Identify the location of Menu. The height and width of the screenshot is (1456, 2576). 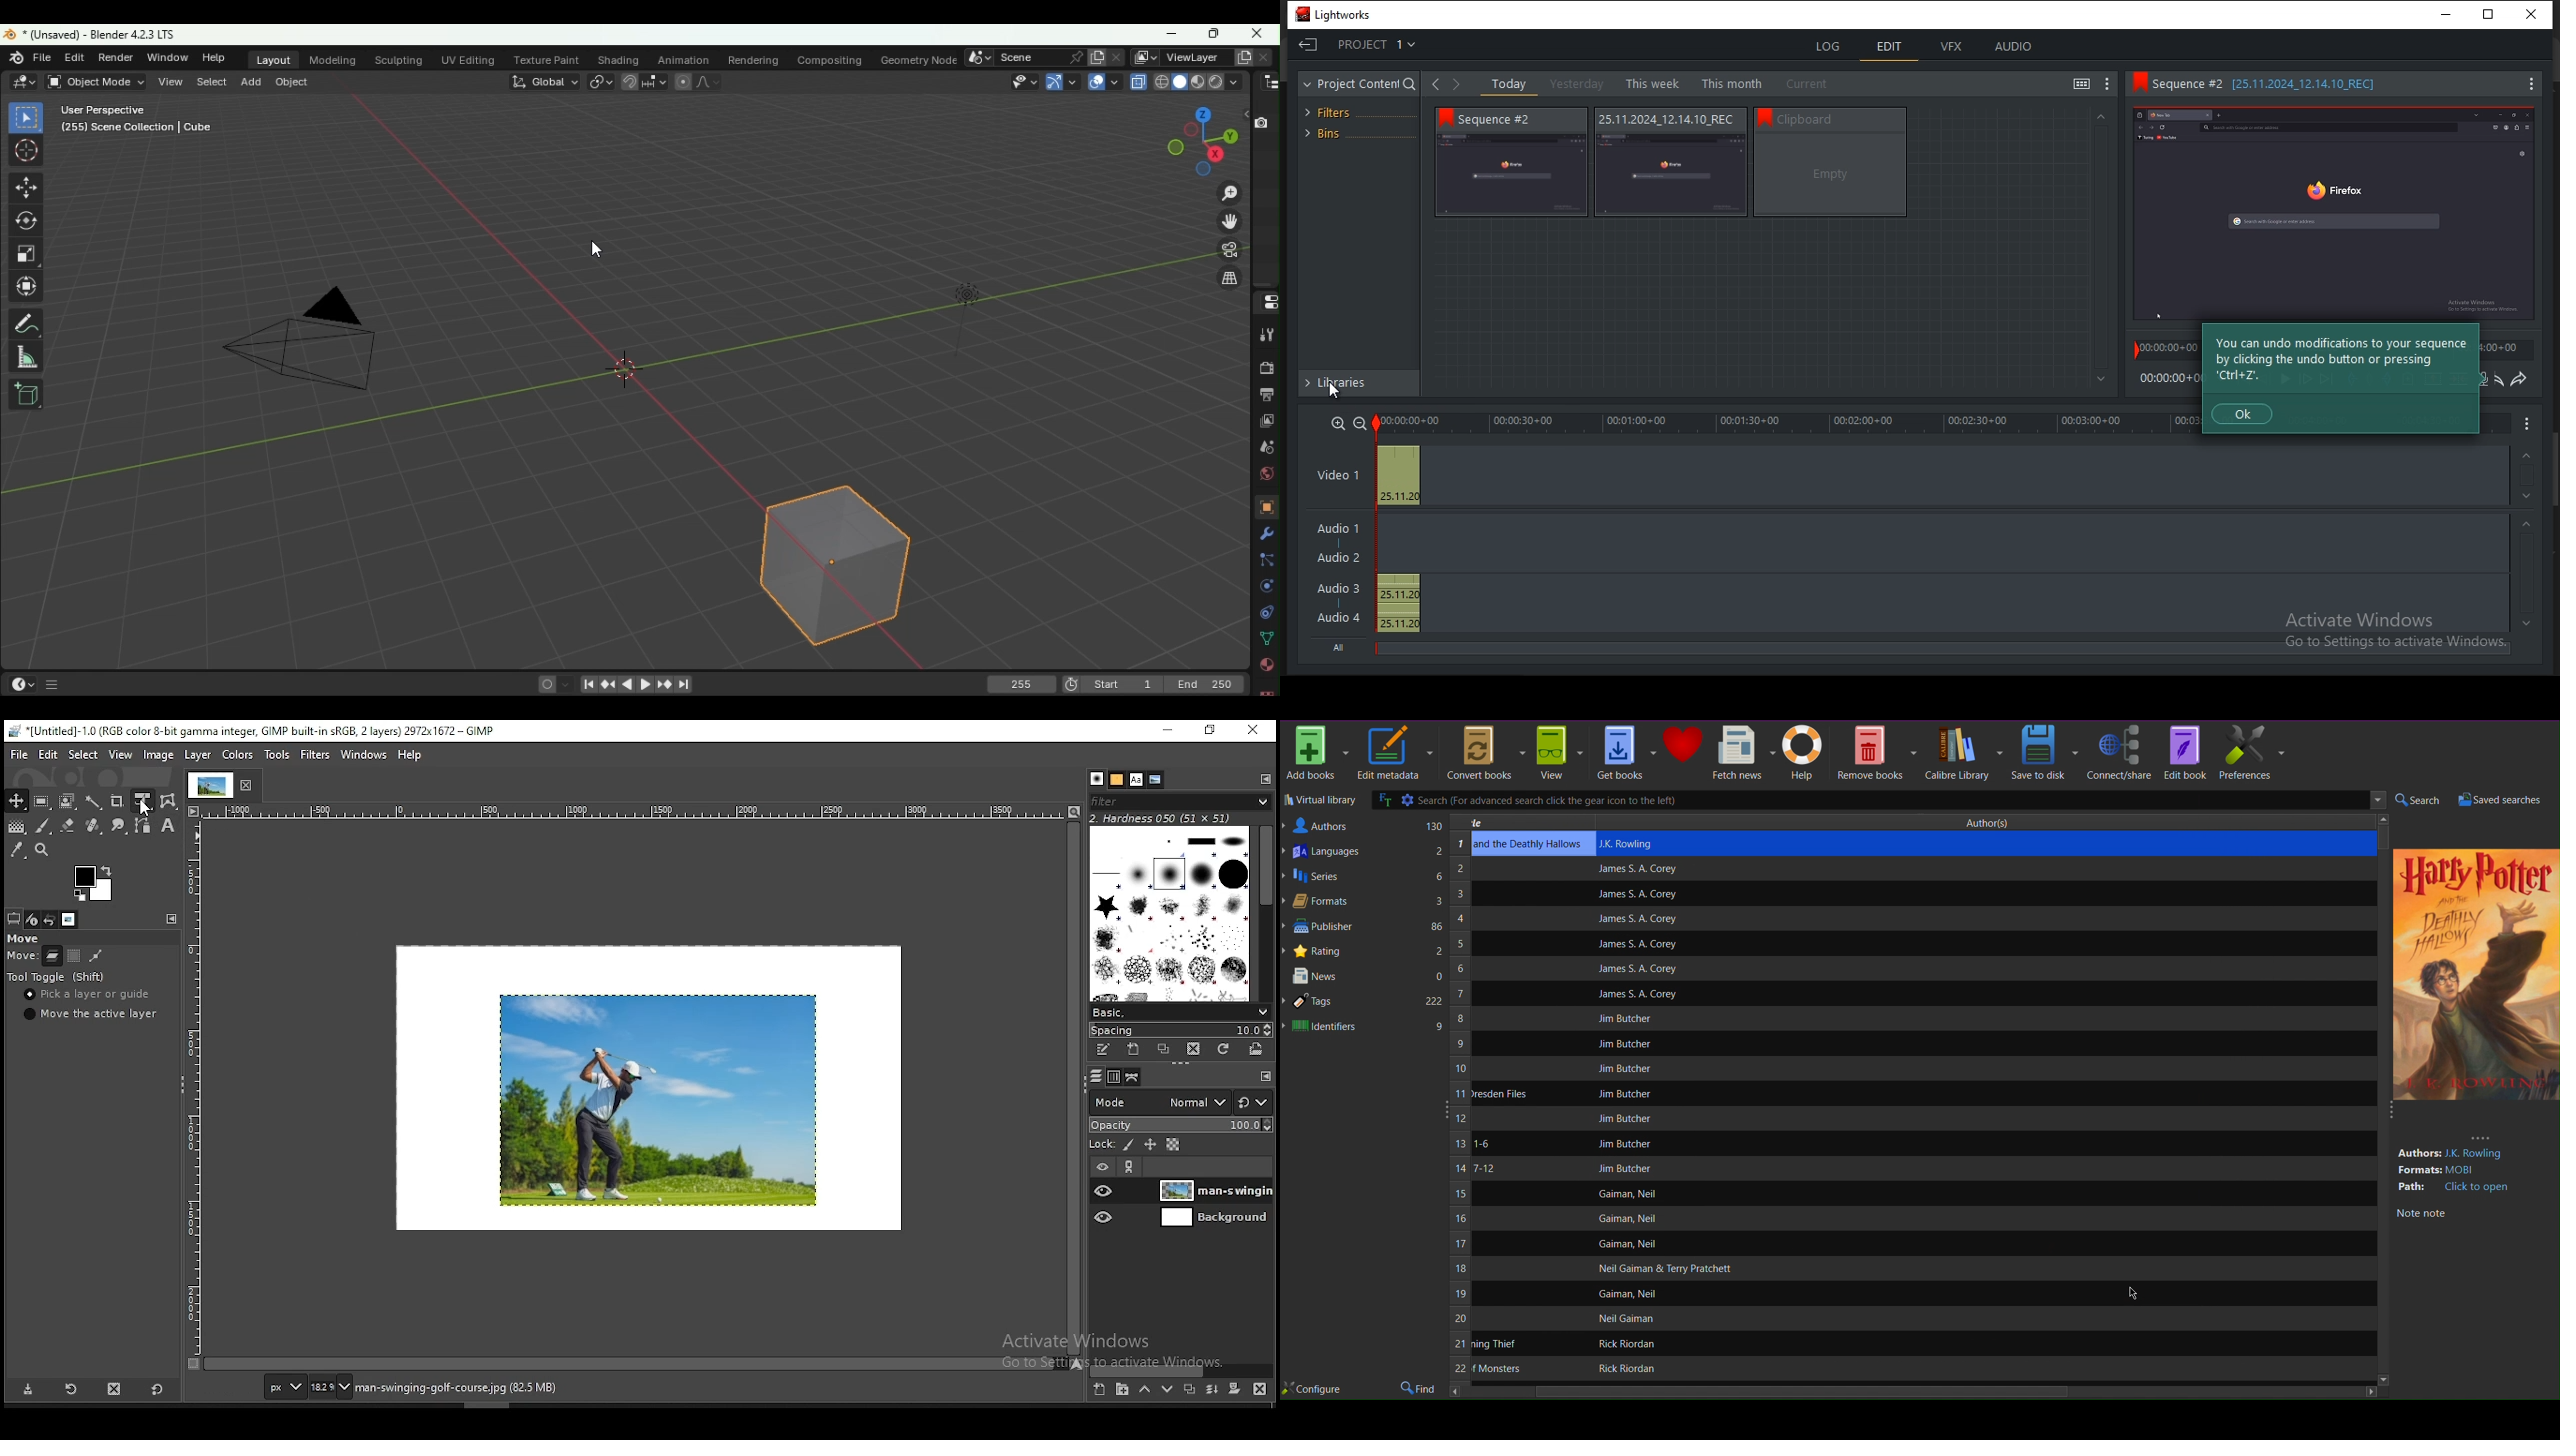
(2525, 83).